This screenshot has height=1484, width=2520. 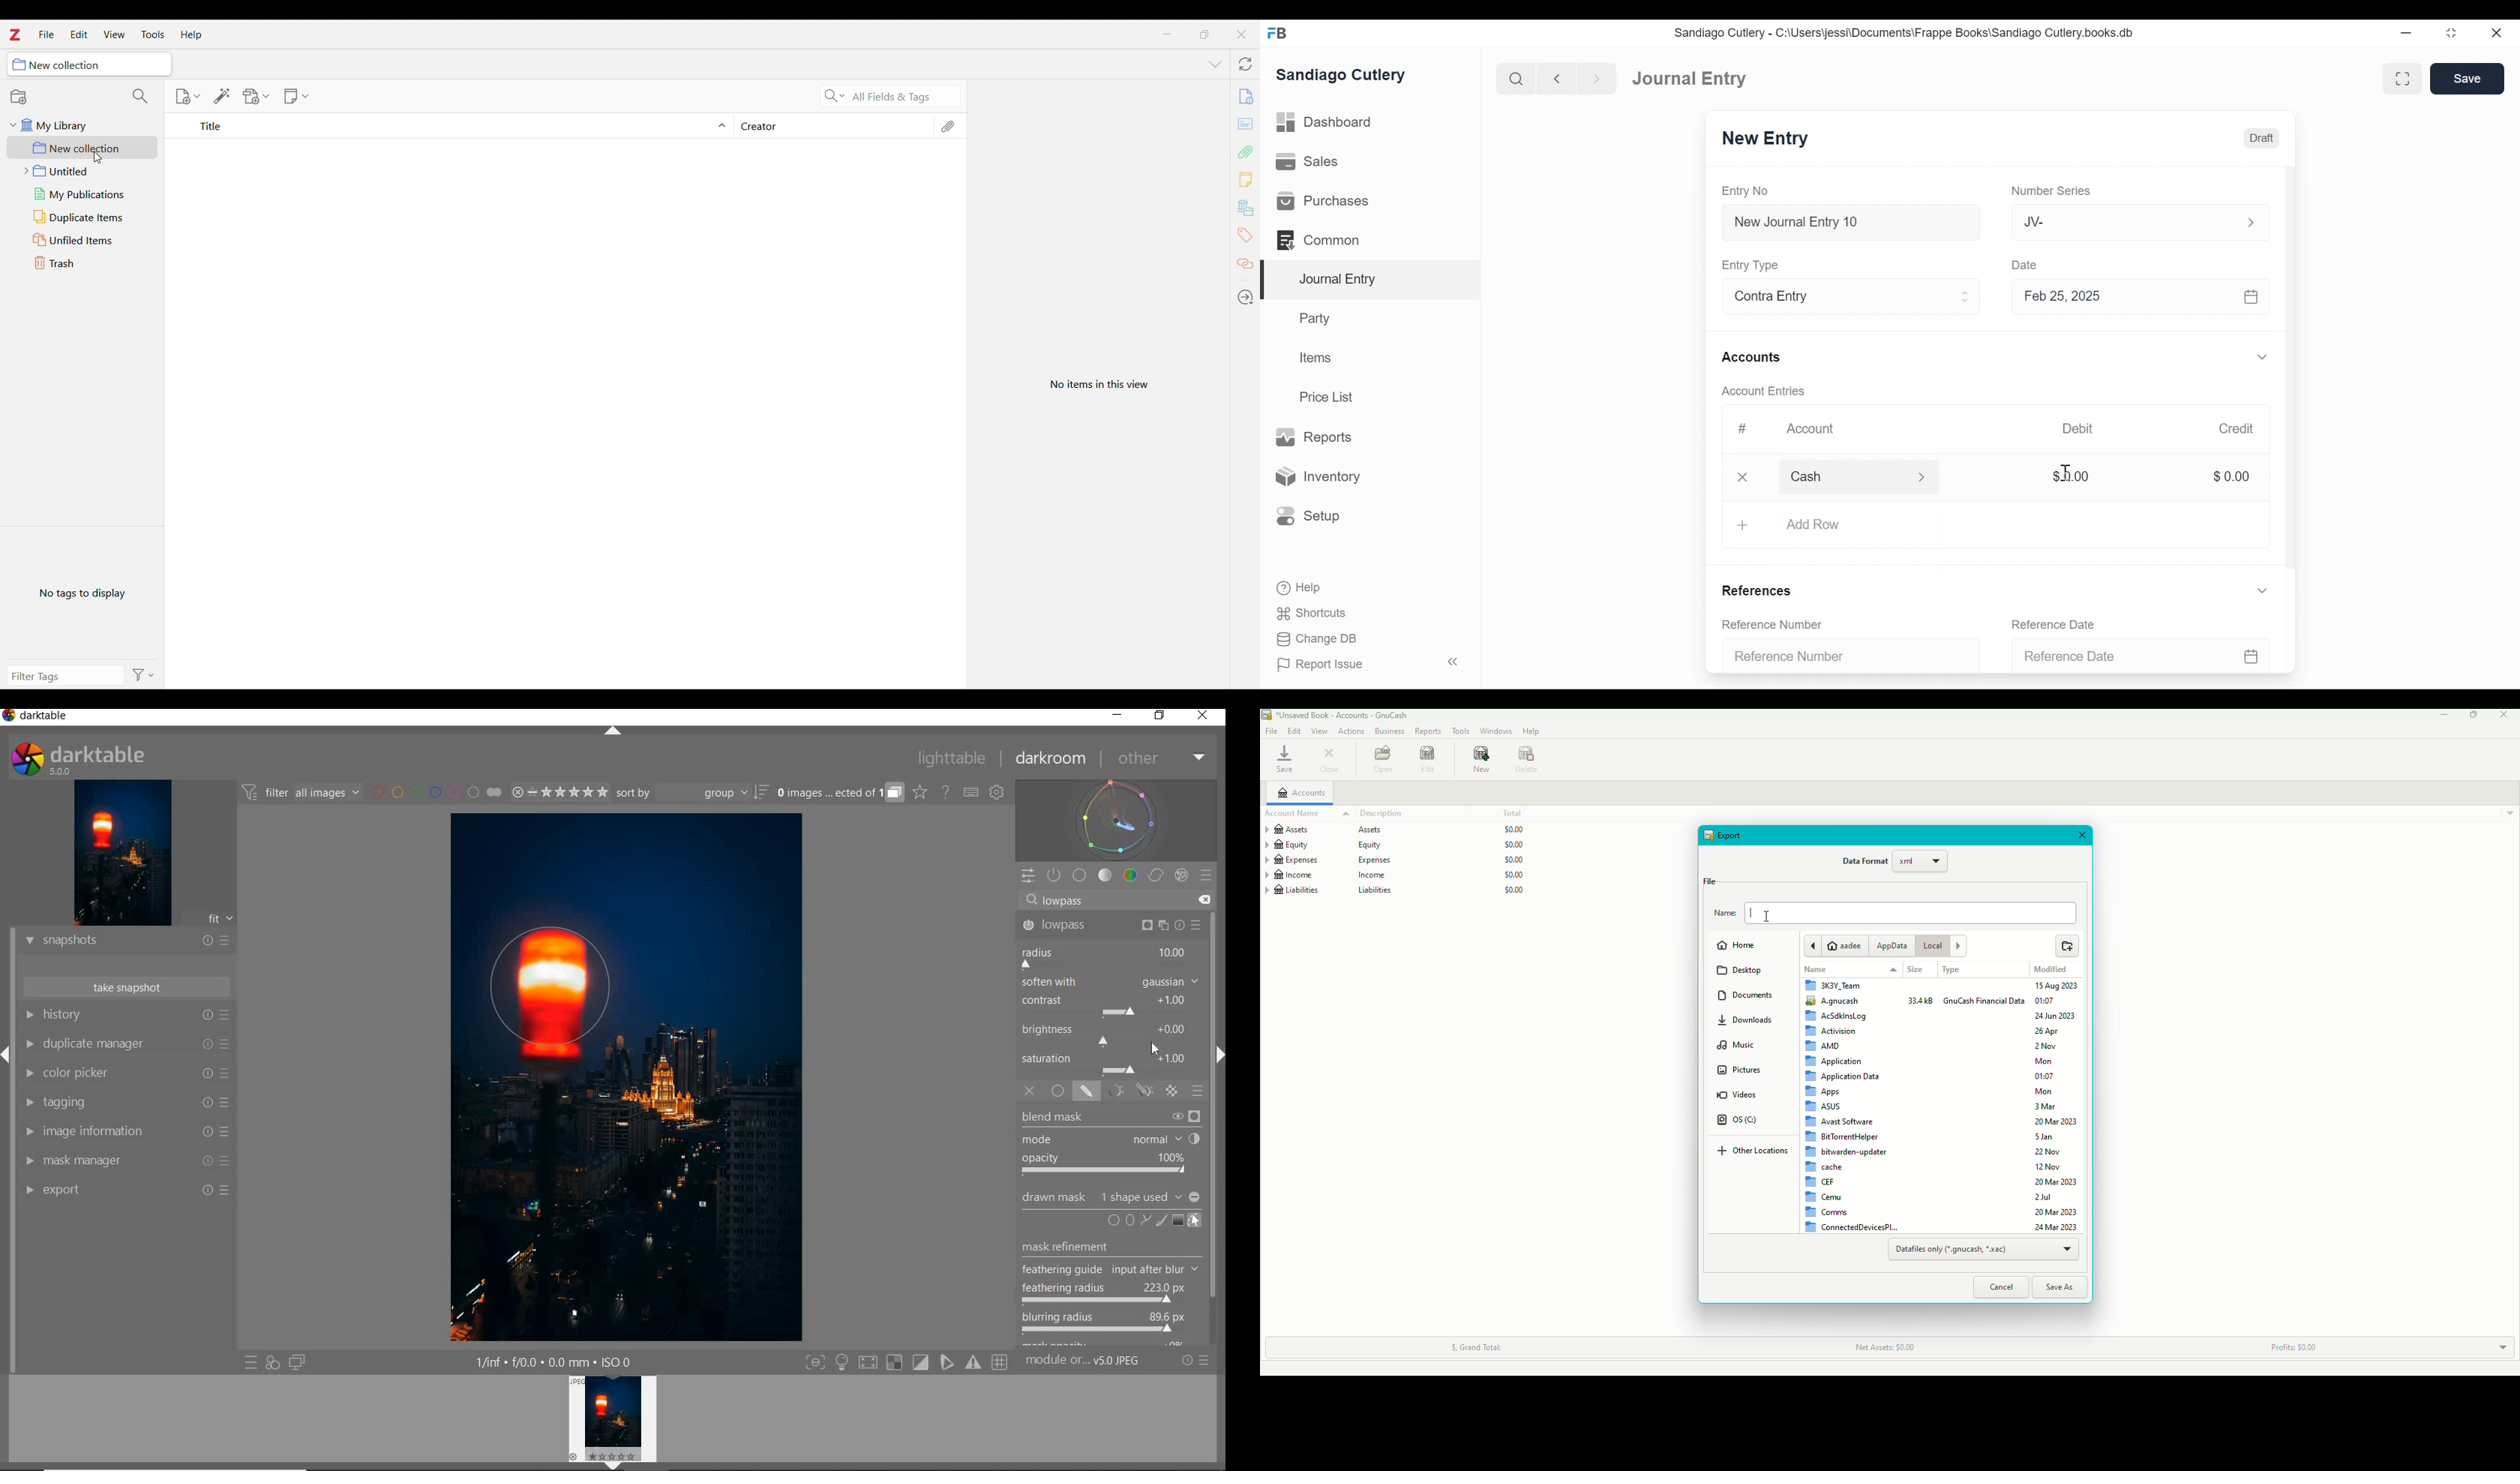 I want to click on Size, so click(x=1915, y=970).